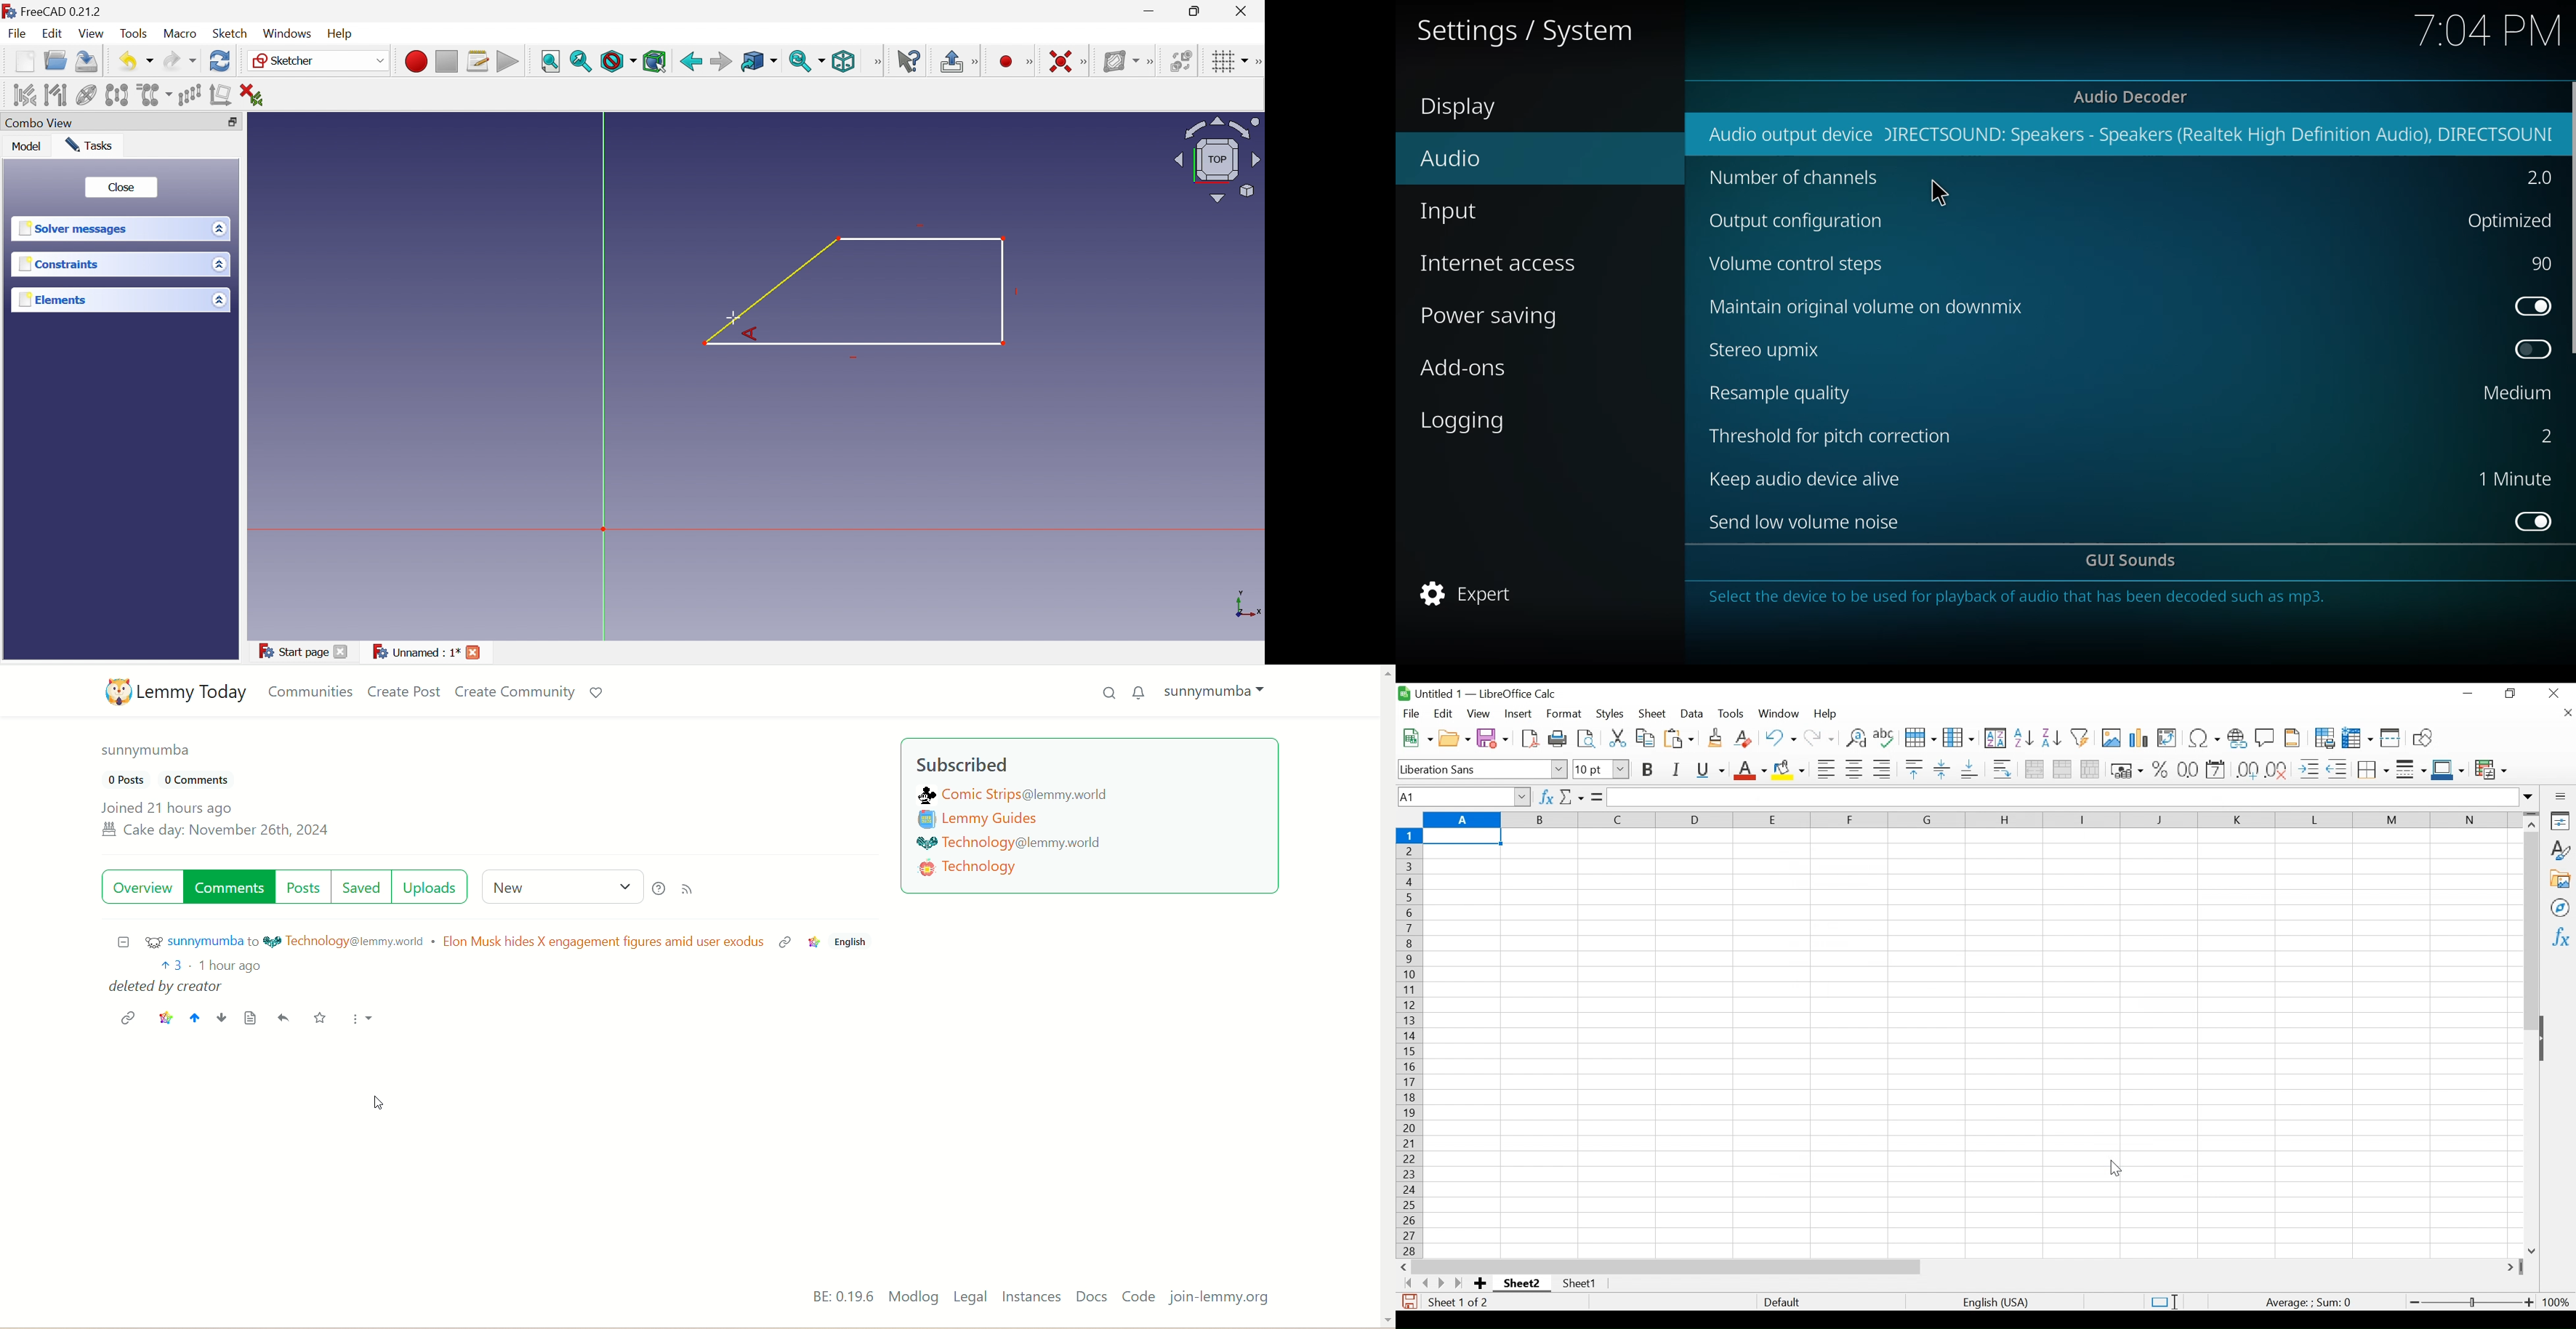 The image size is (2576, 1344). Describe the element at coordinates (215, 821) in the screenshot. I see `date and time of joining` at that location.